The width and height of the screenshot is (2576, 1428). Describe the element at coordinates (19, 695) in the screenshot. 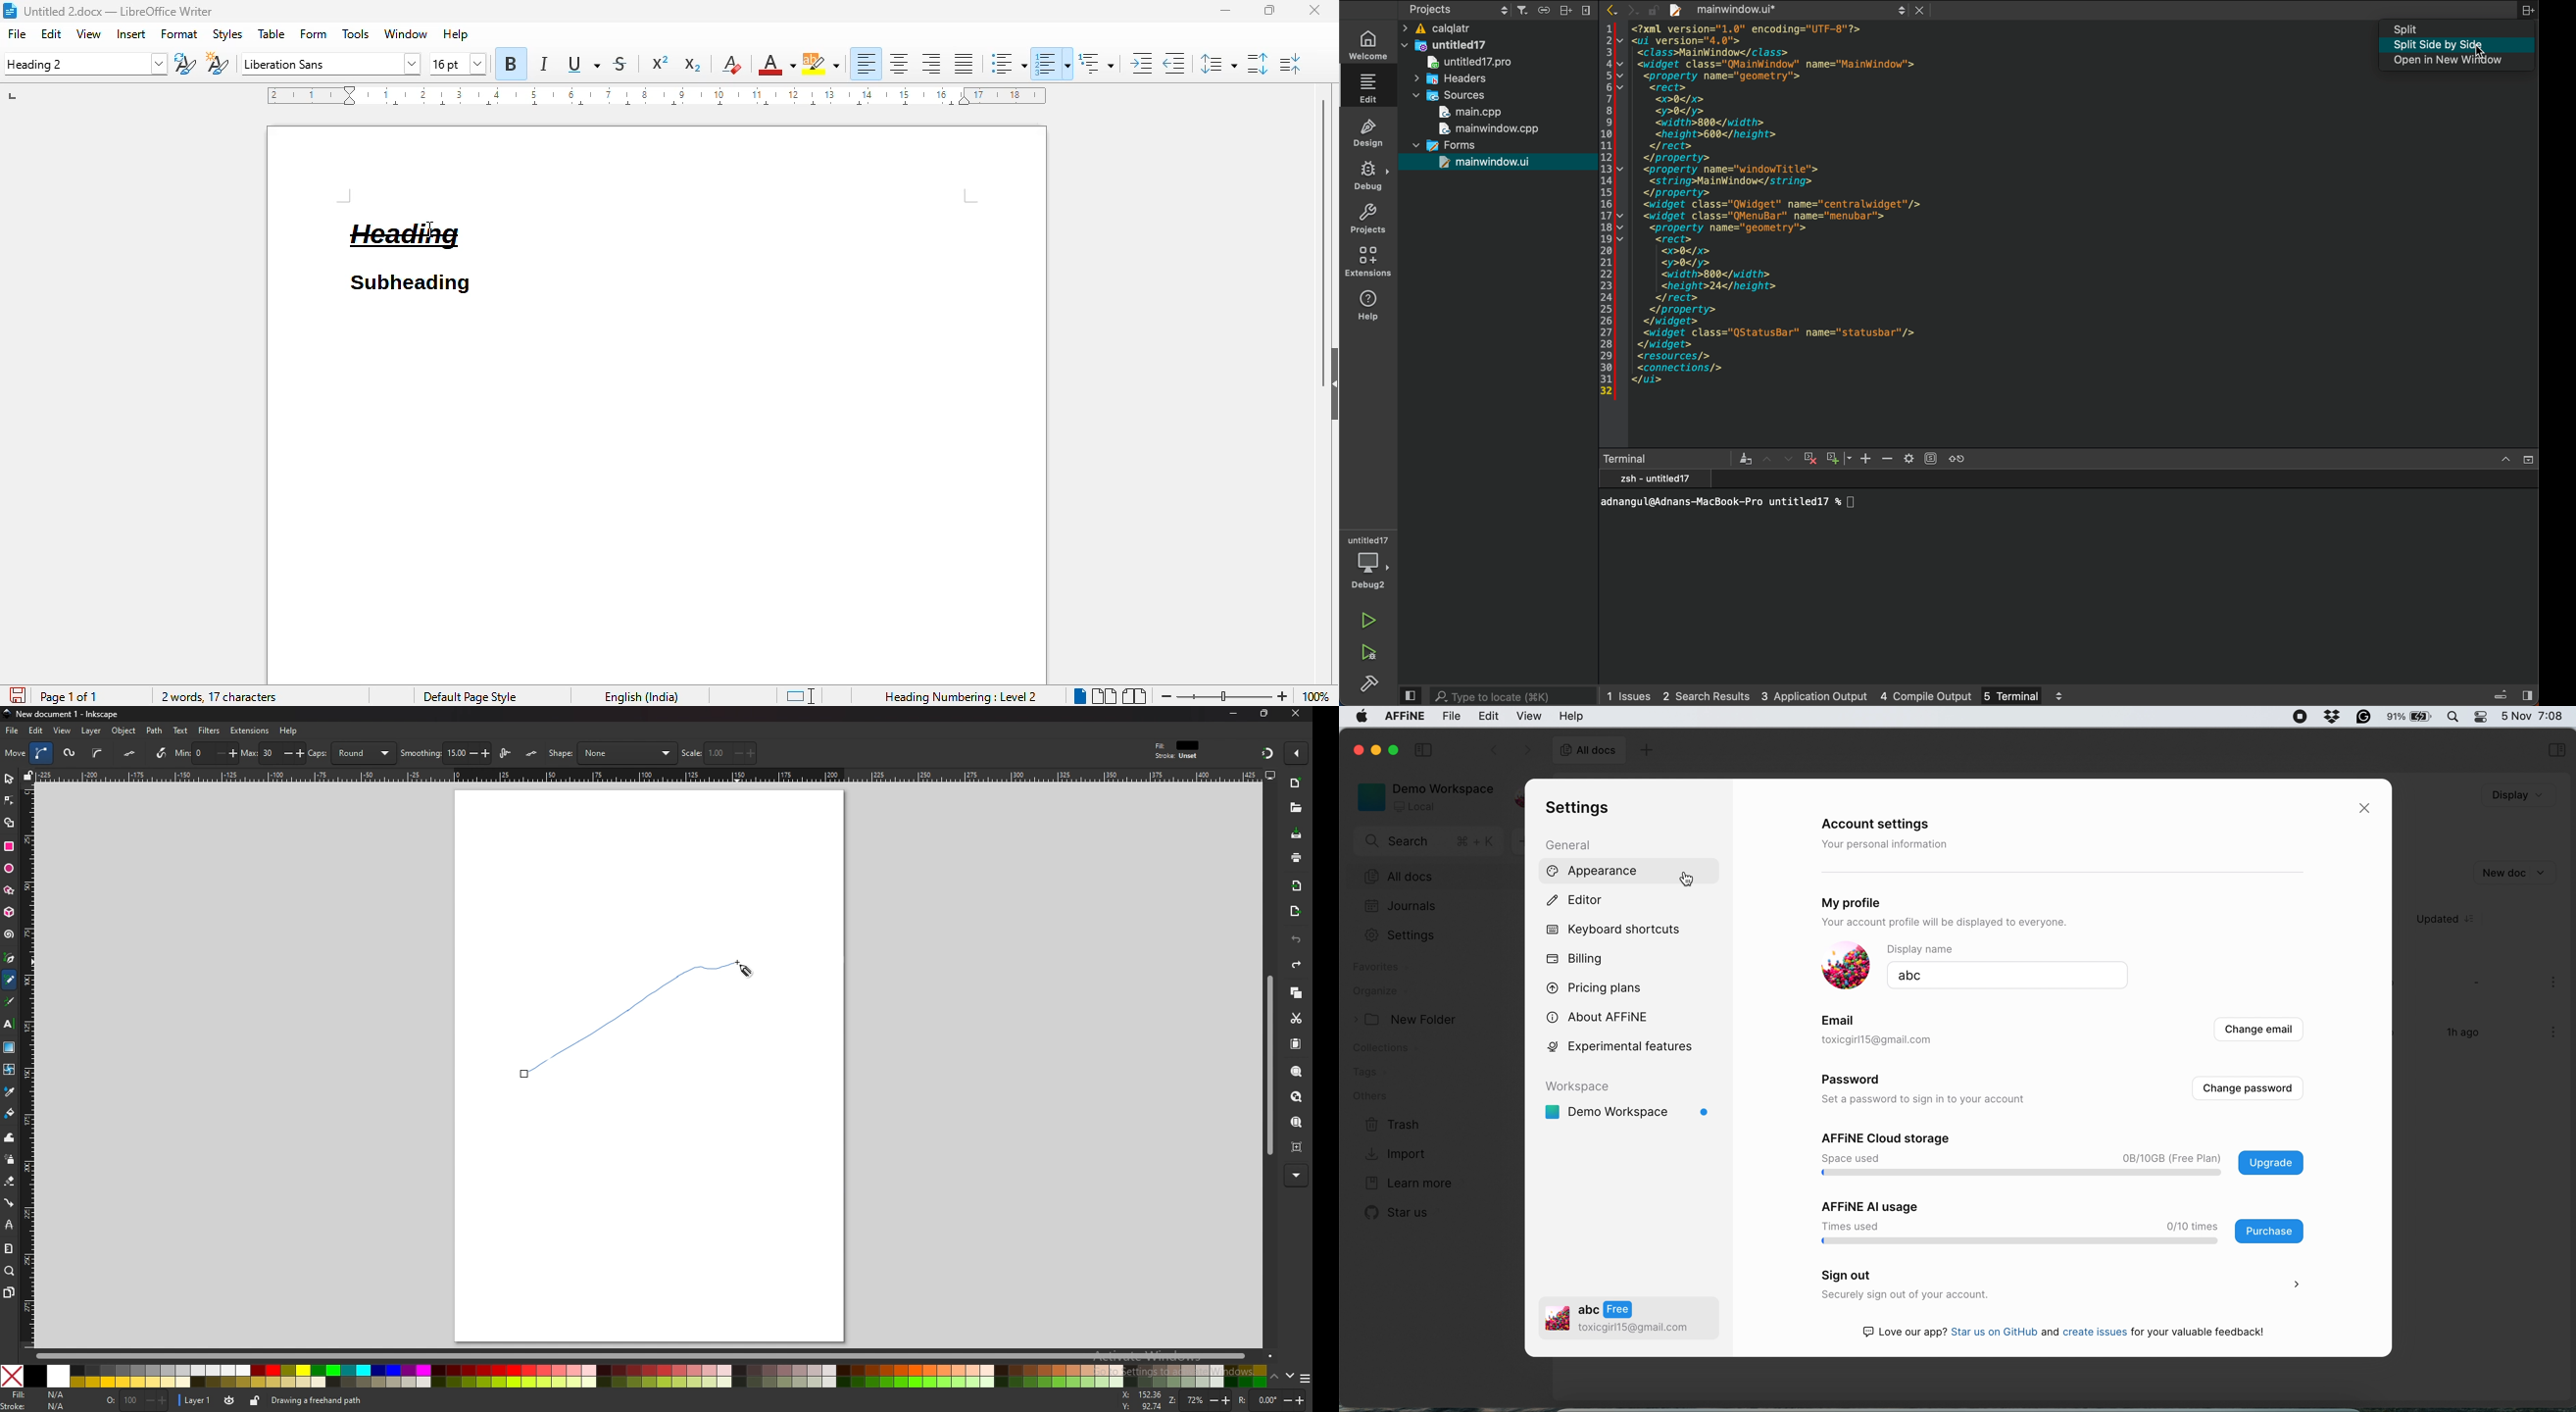

I see `click to save document` at that location.